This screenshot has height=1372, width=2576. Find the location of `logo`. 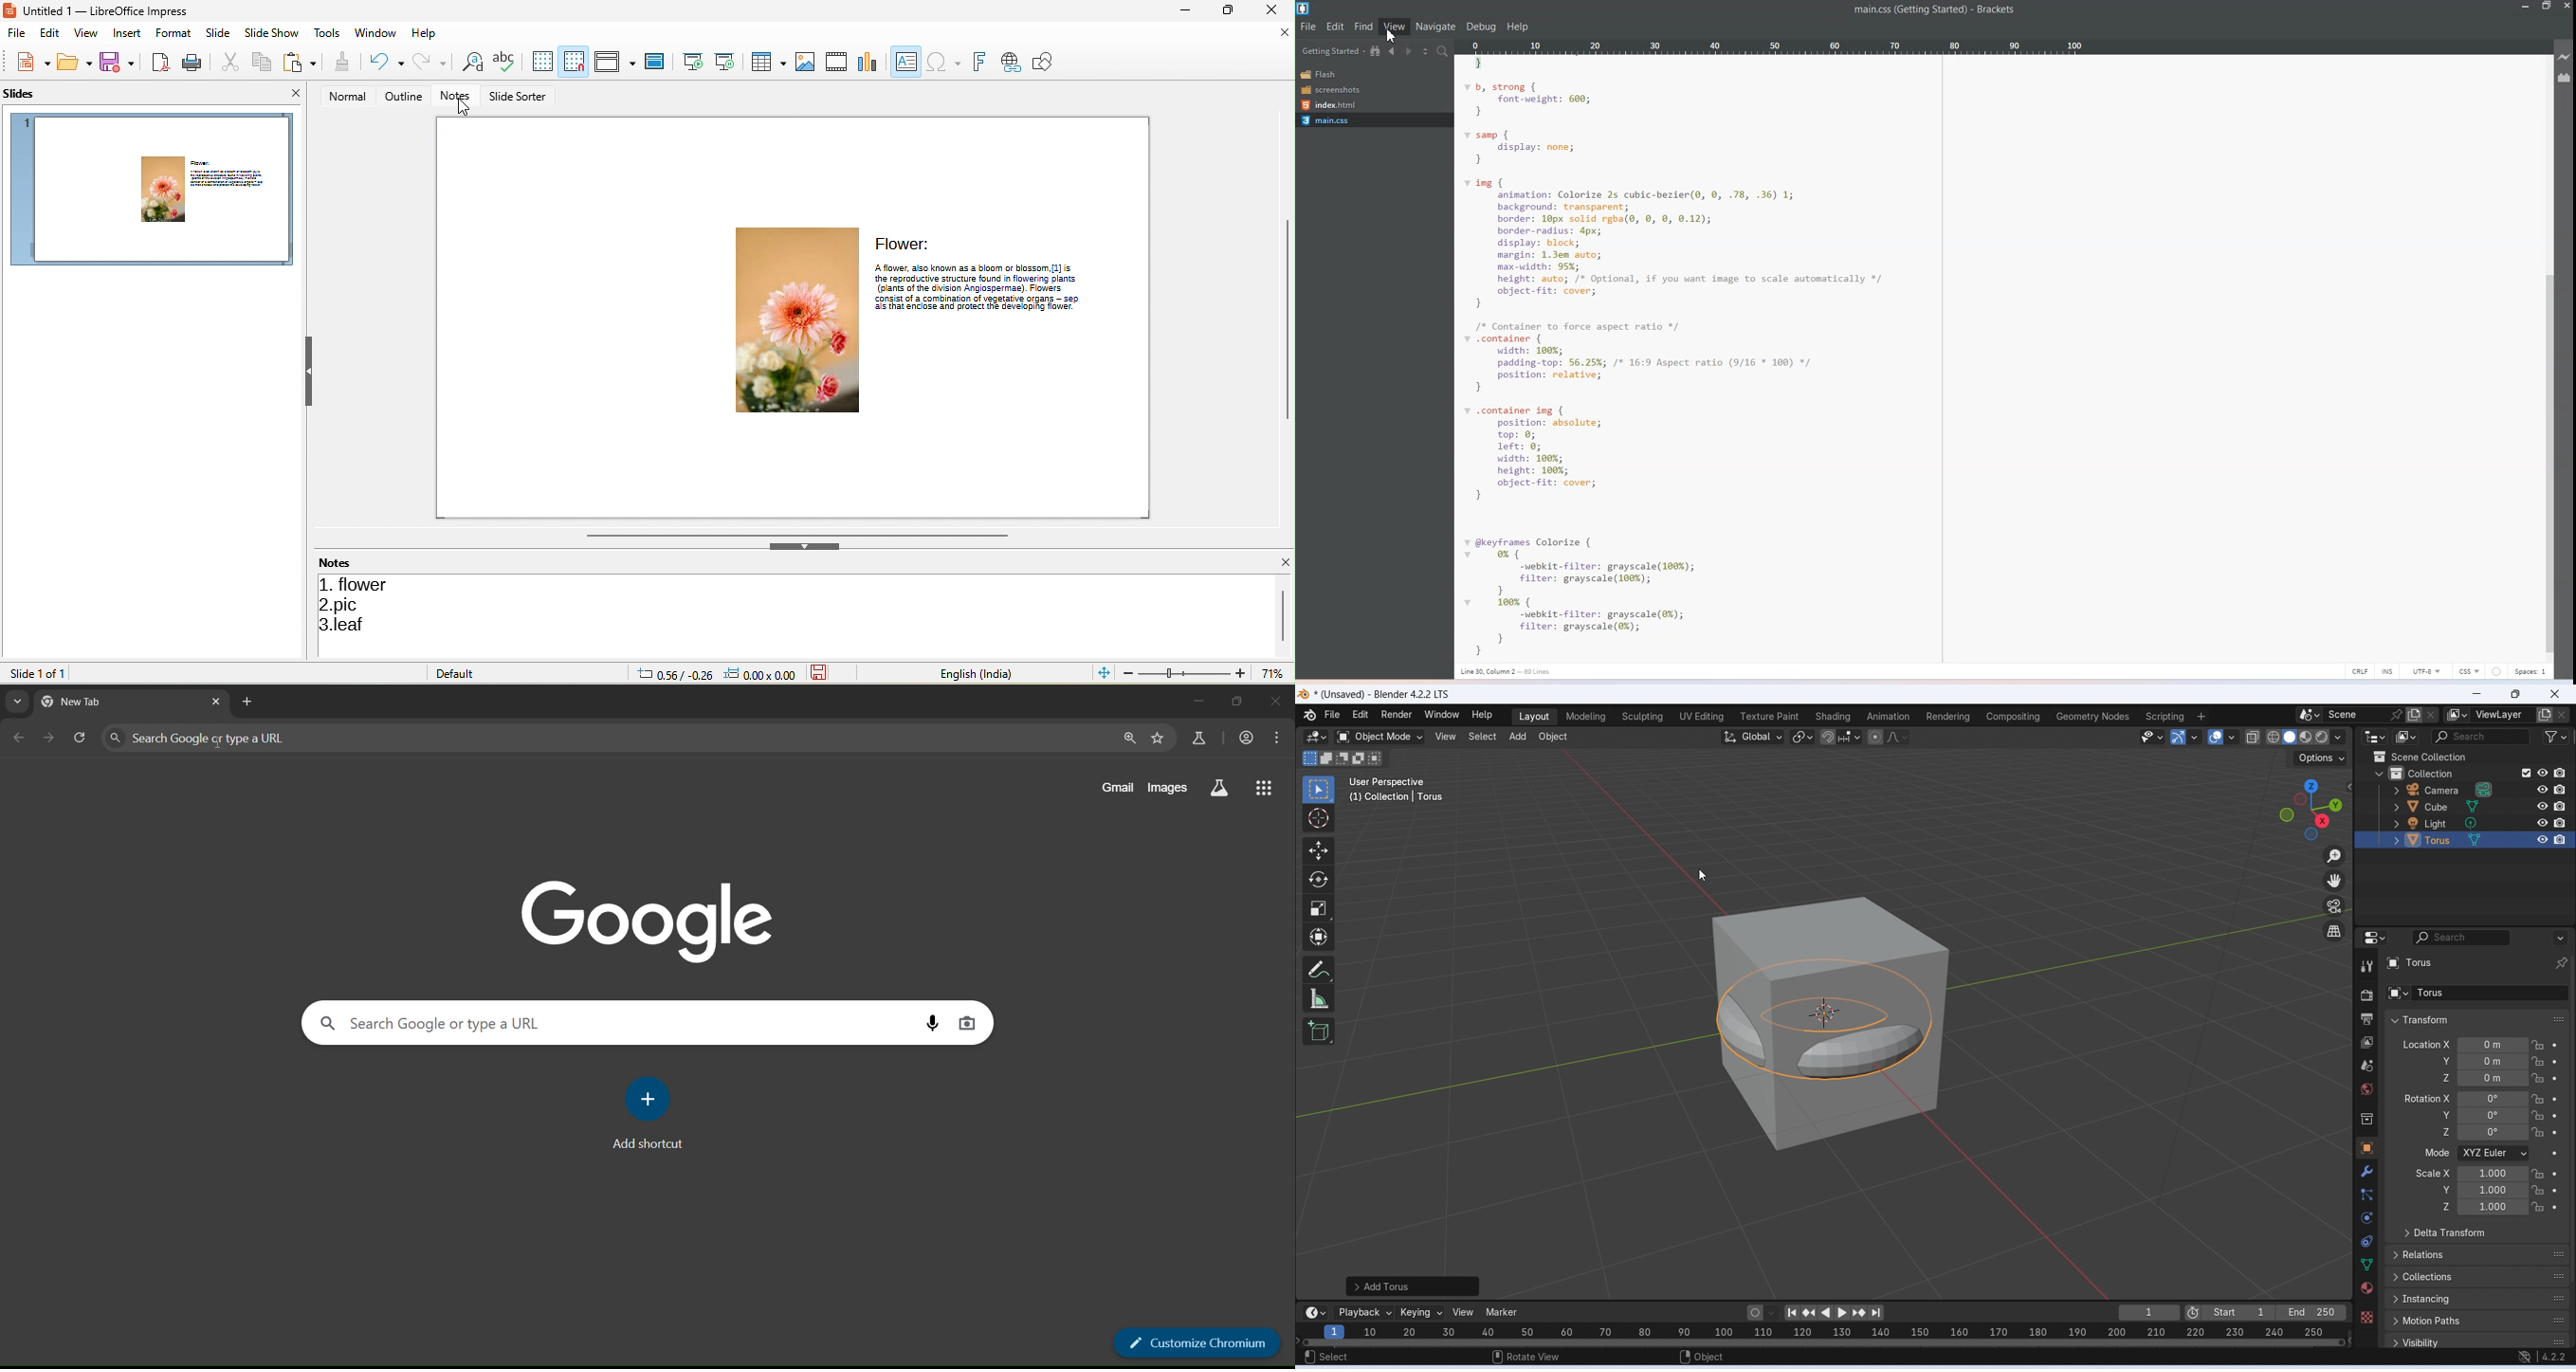

logo is located at coordinates (1304, 695).